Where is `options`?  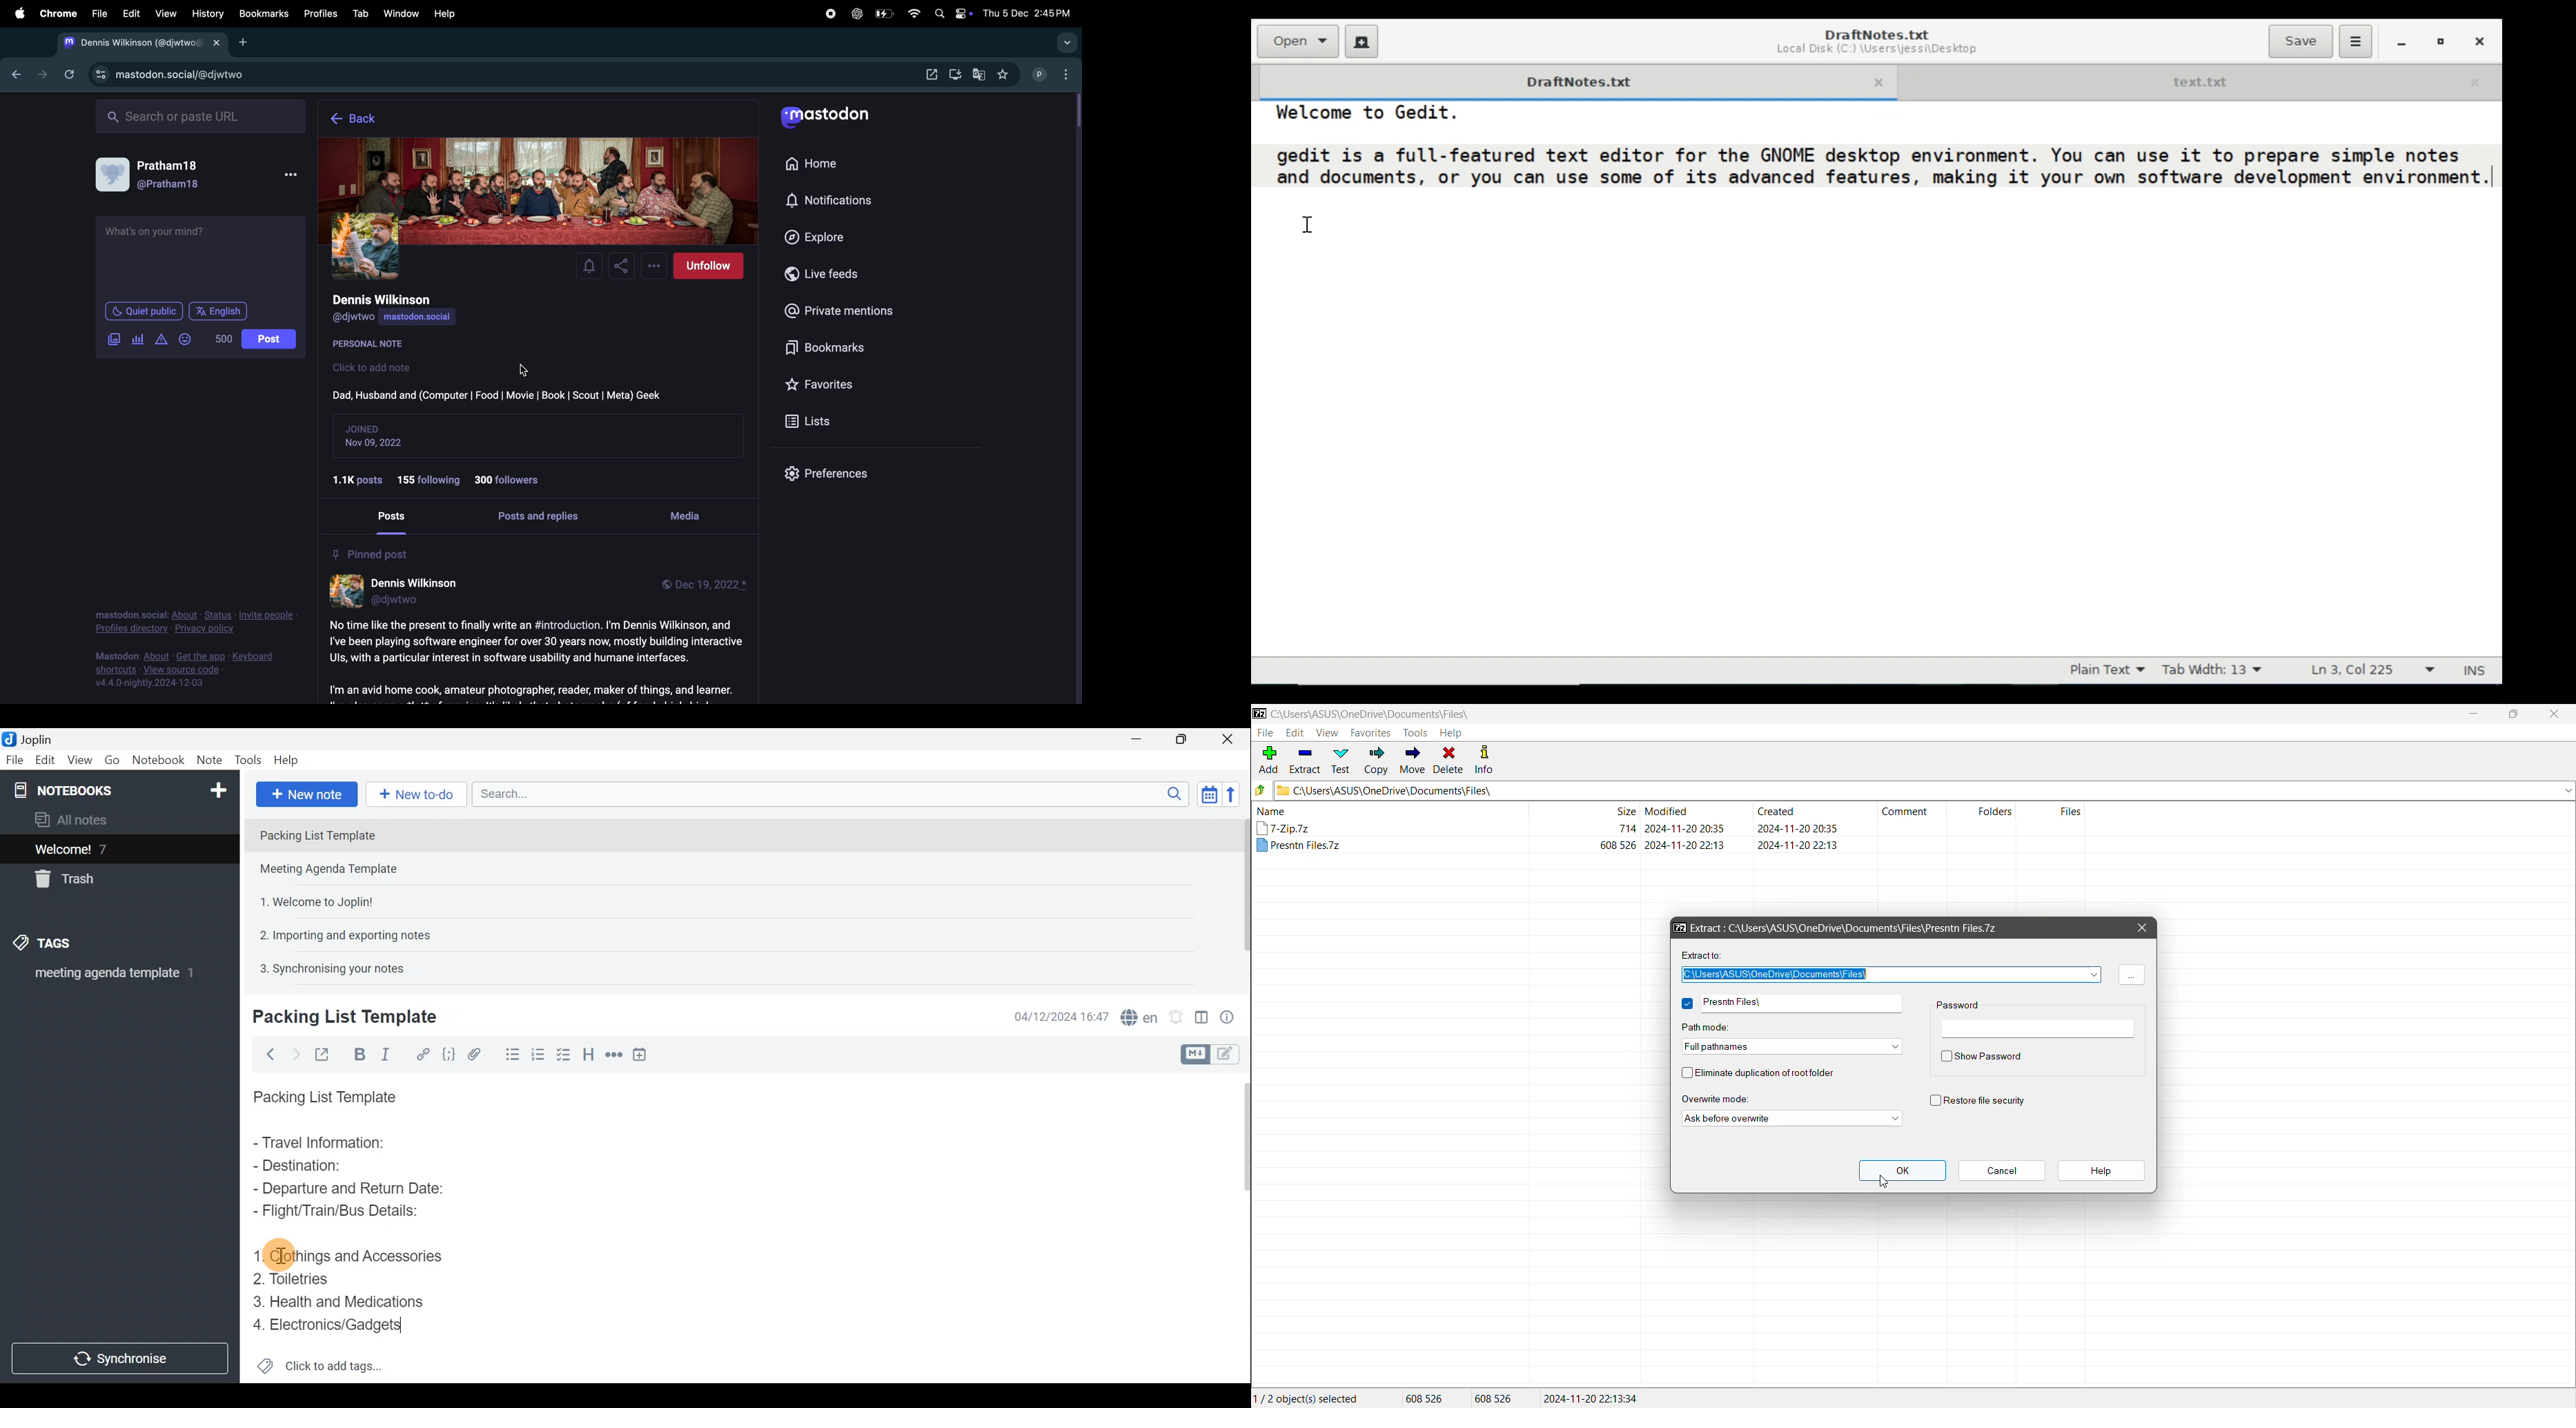 options is located at coordinates (291, 173).